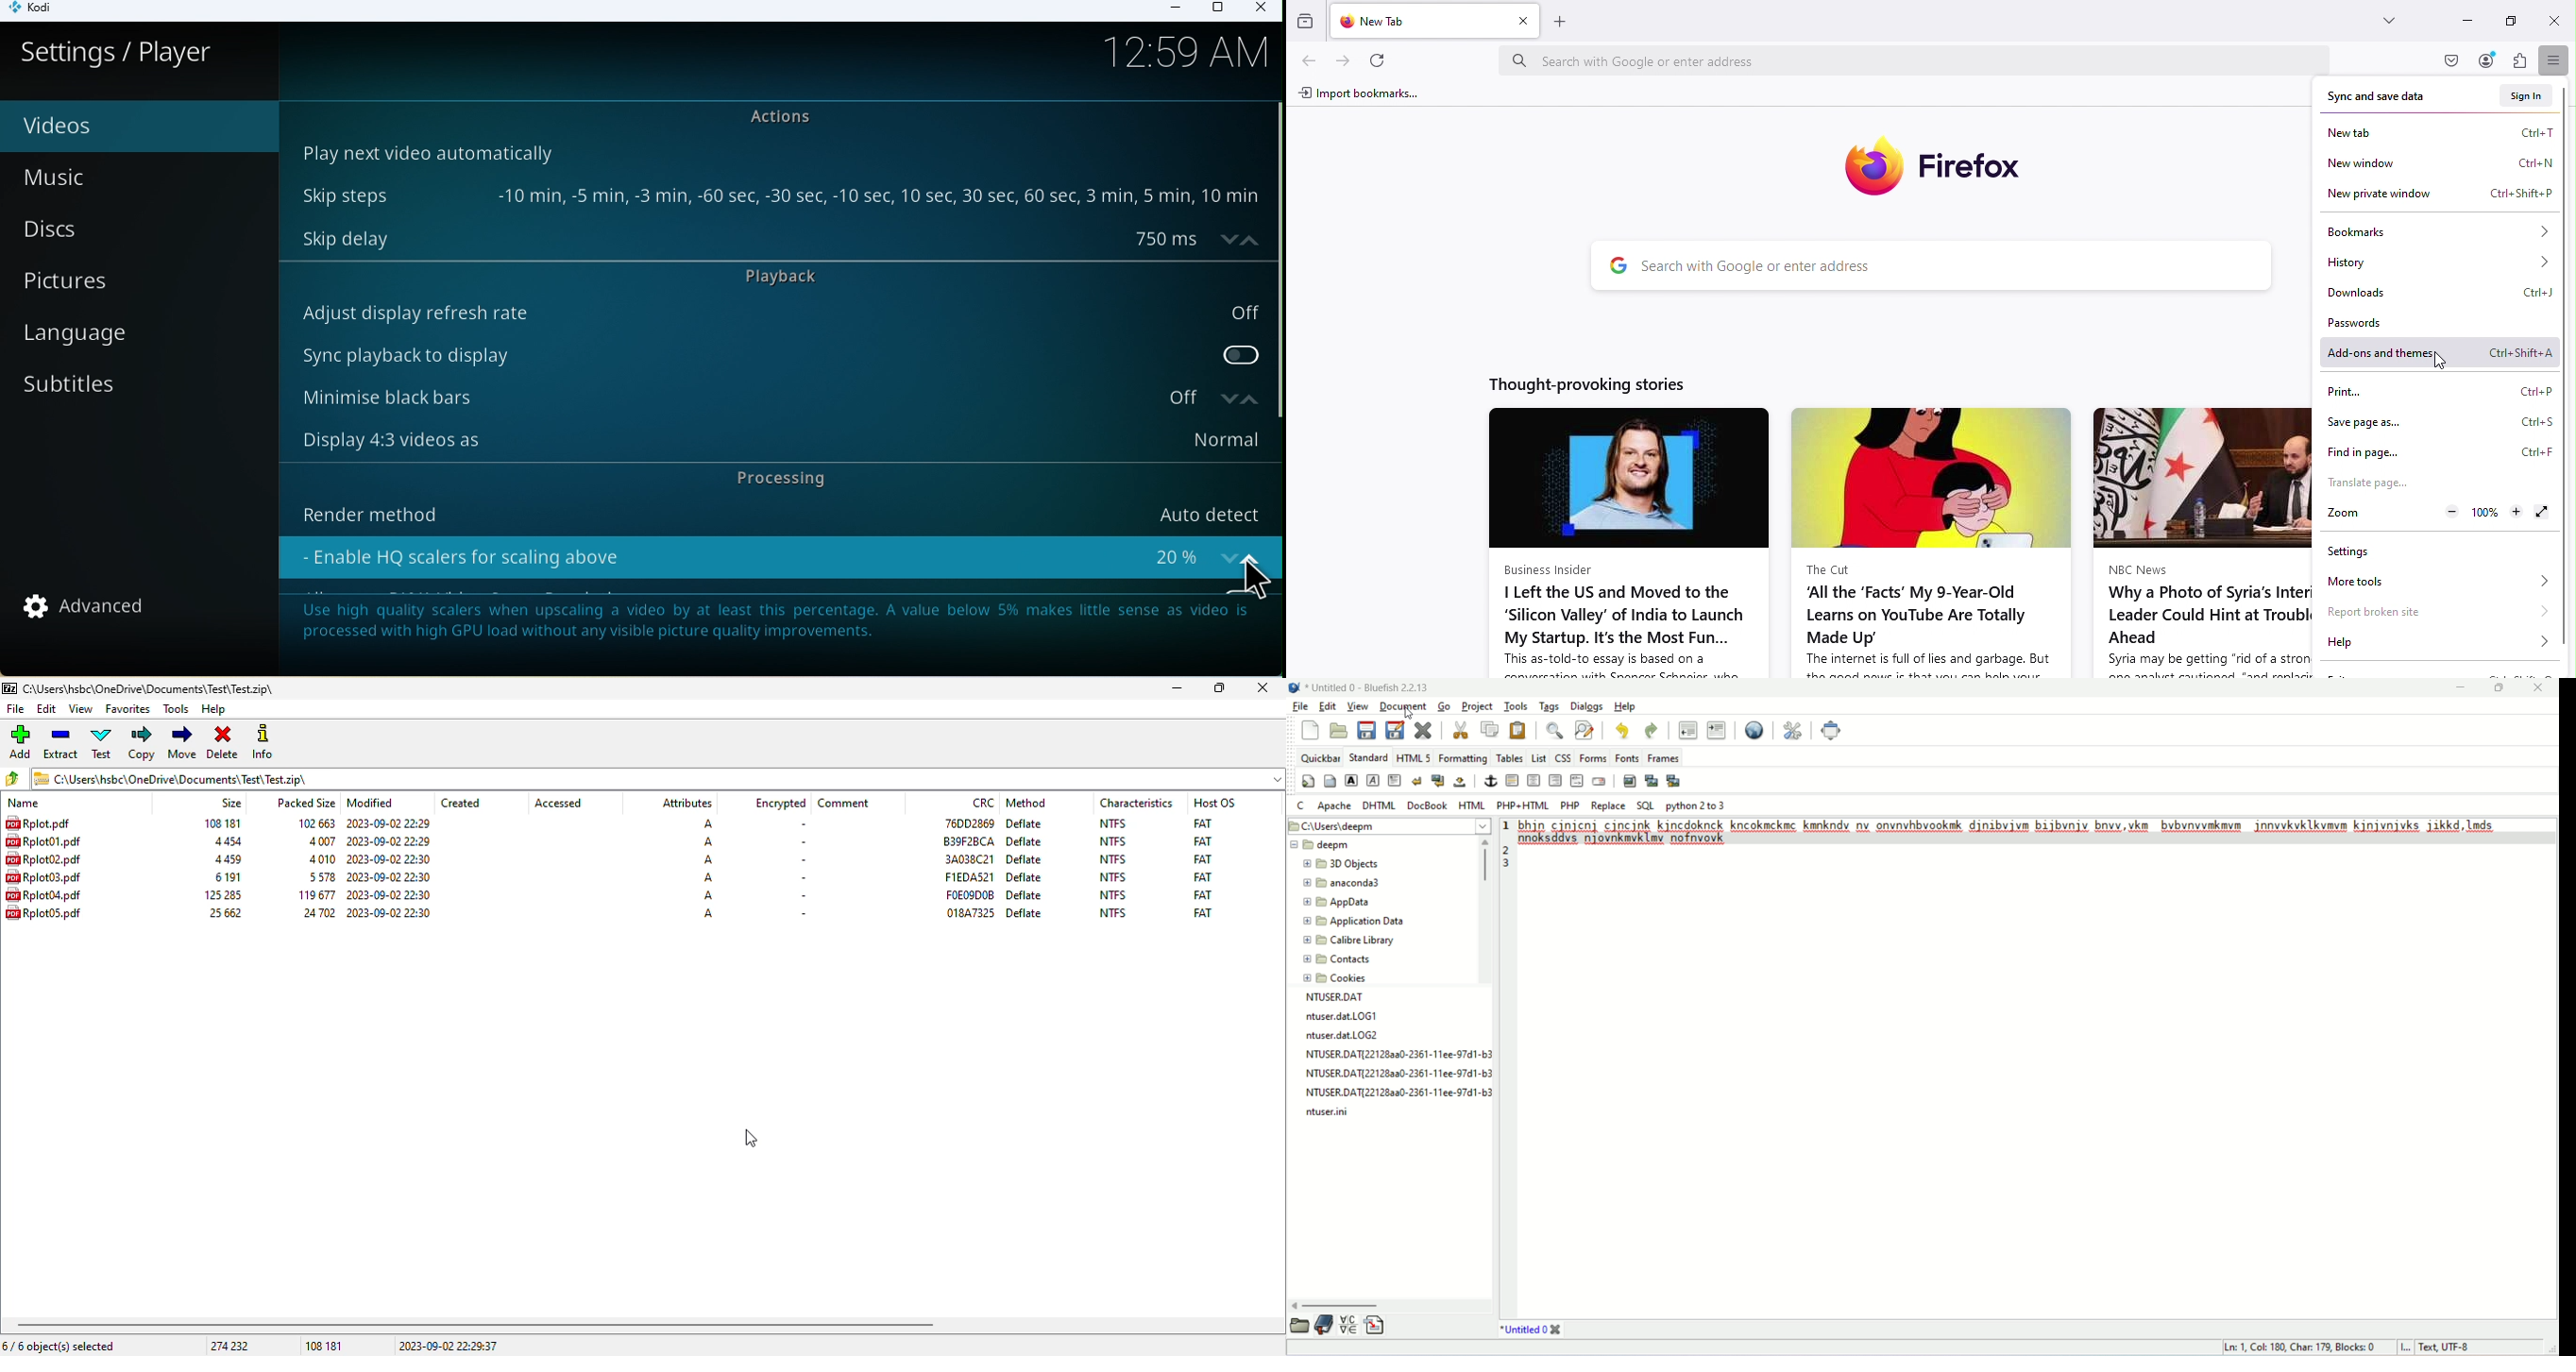  What do you see at coordinates (1429, 805) in the screenshot?
I see `DOCBOOK` at bounding box center [1429, 805].